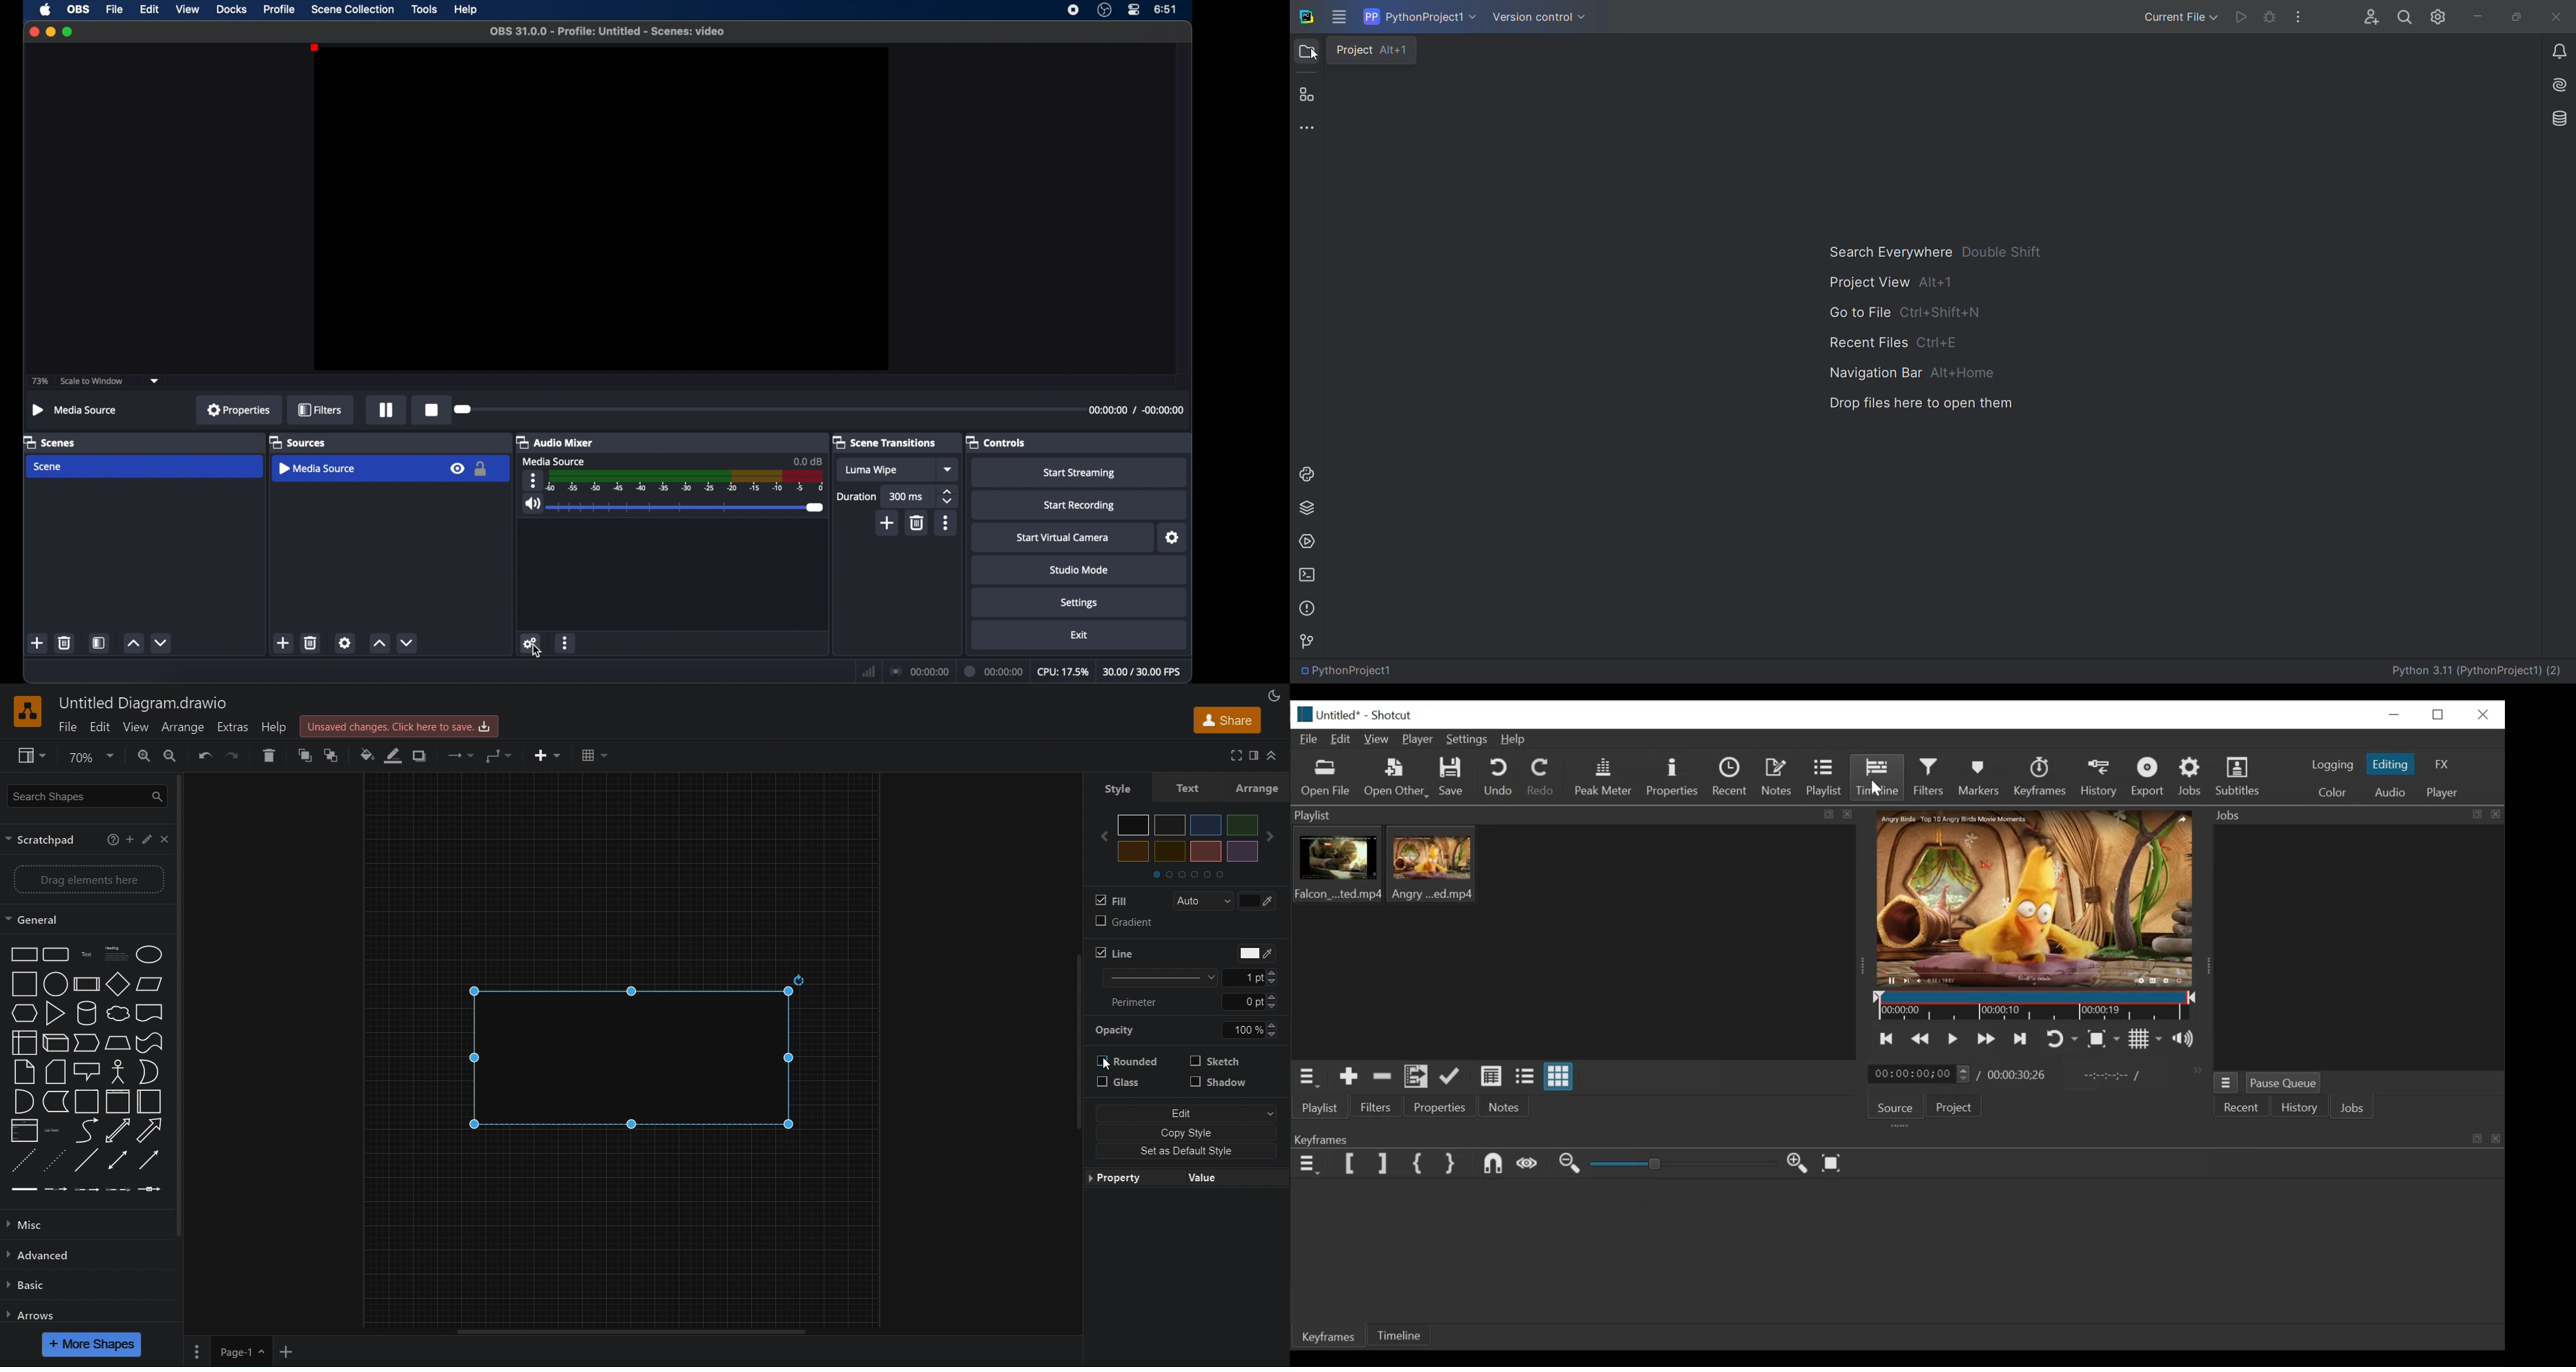 The width and height of the screenshot is (2576, 1372). Describe the element at coordinates (542, 753) in the screenshot. I see `Insert` at that location.